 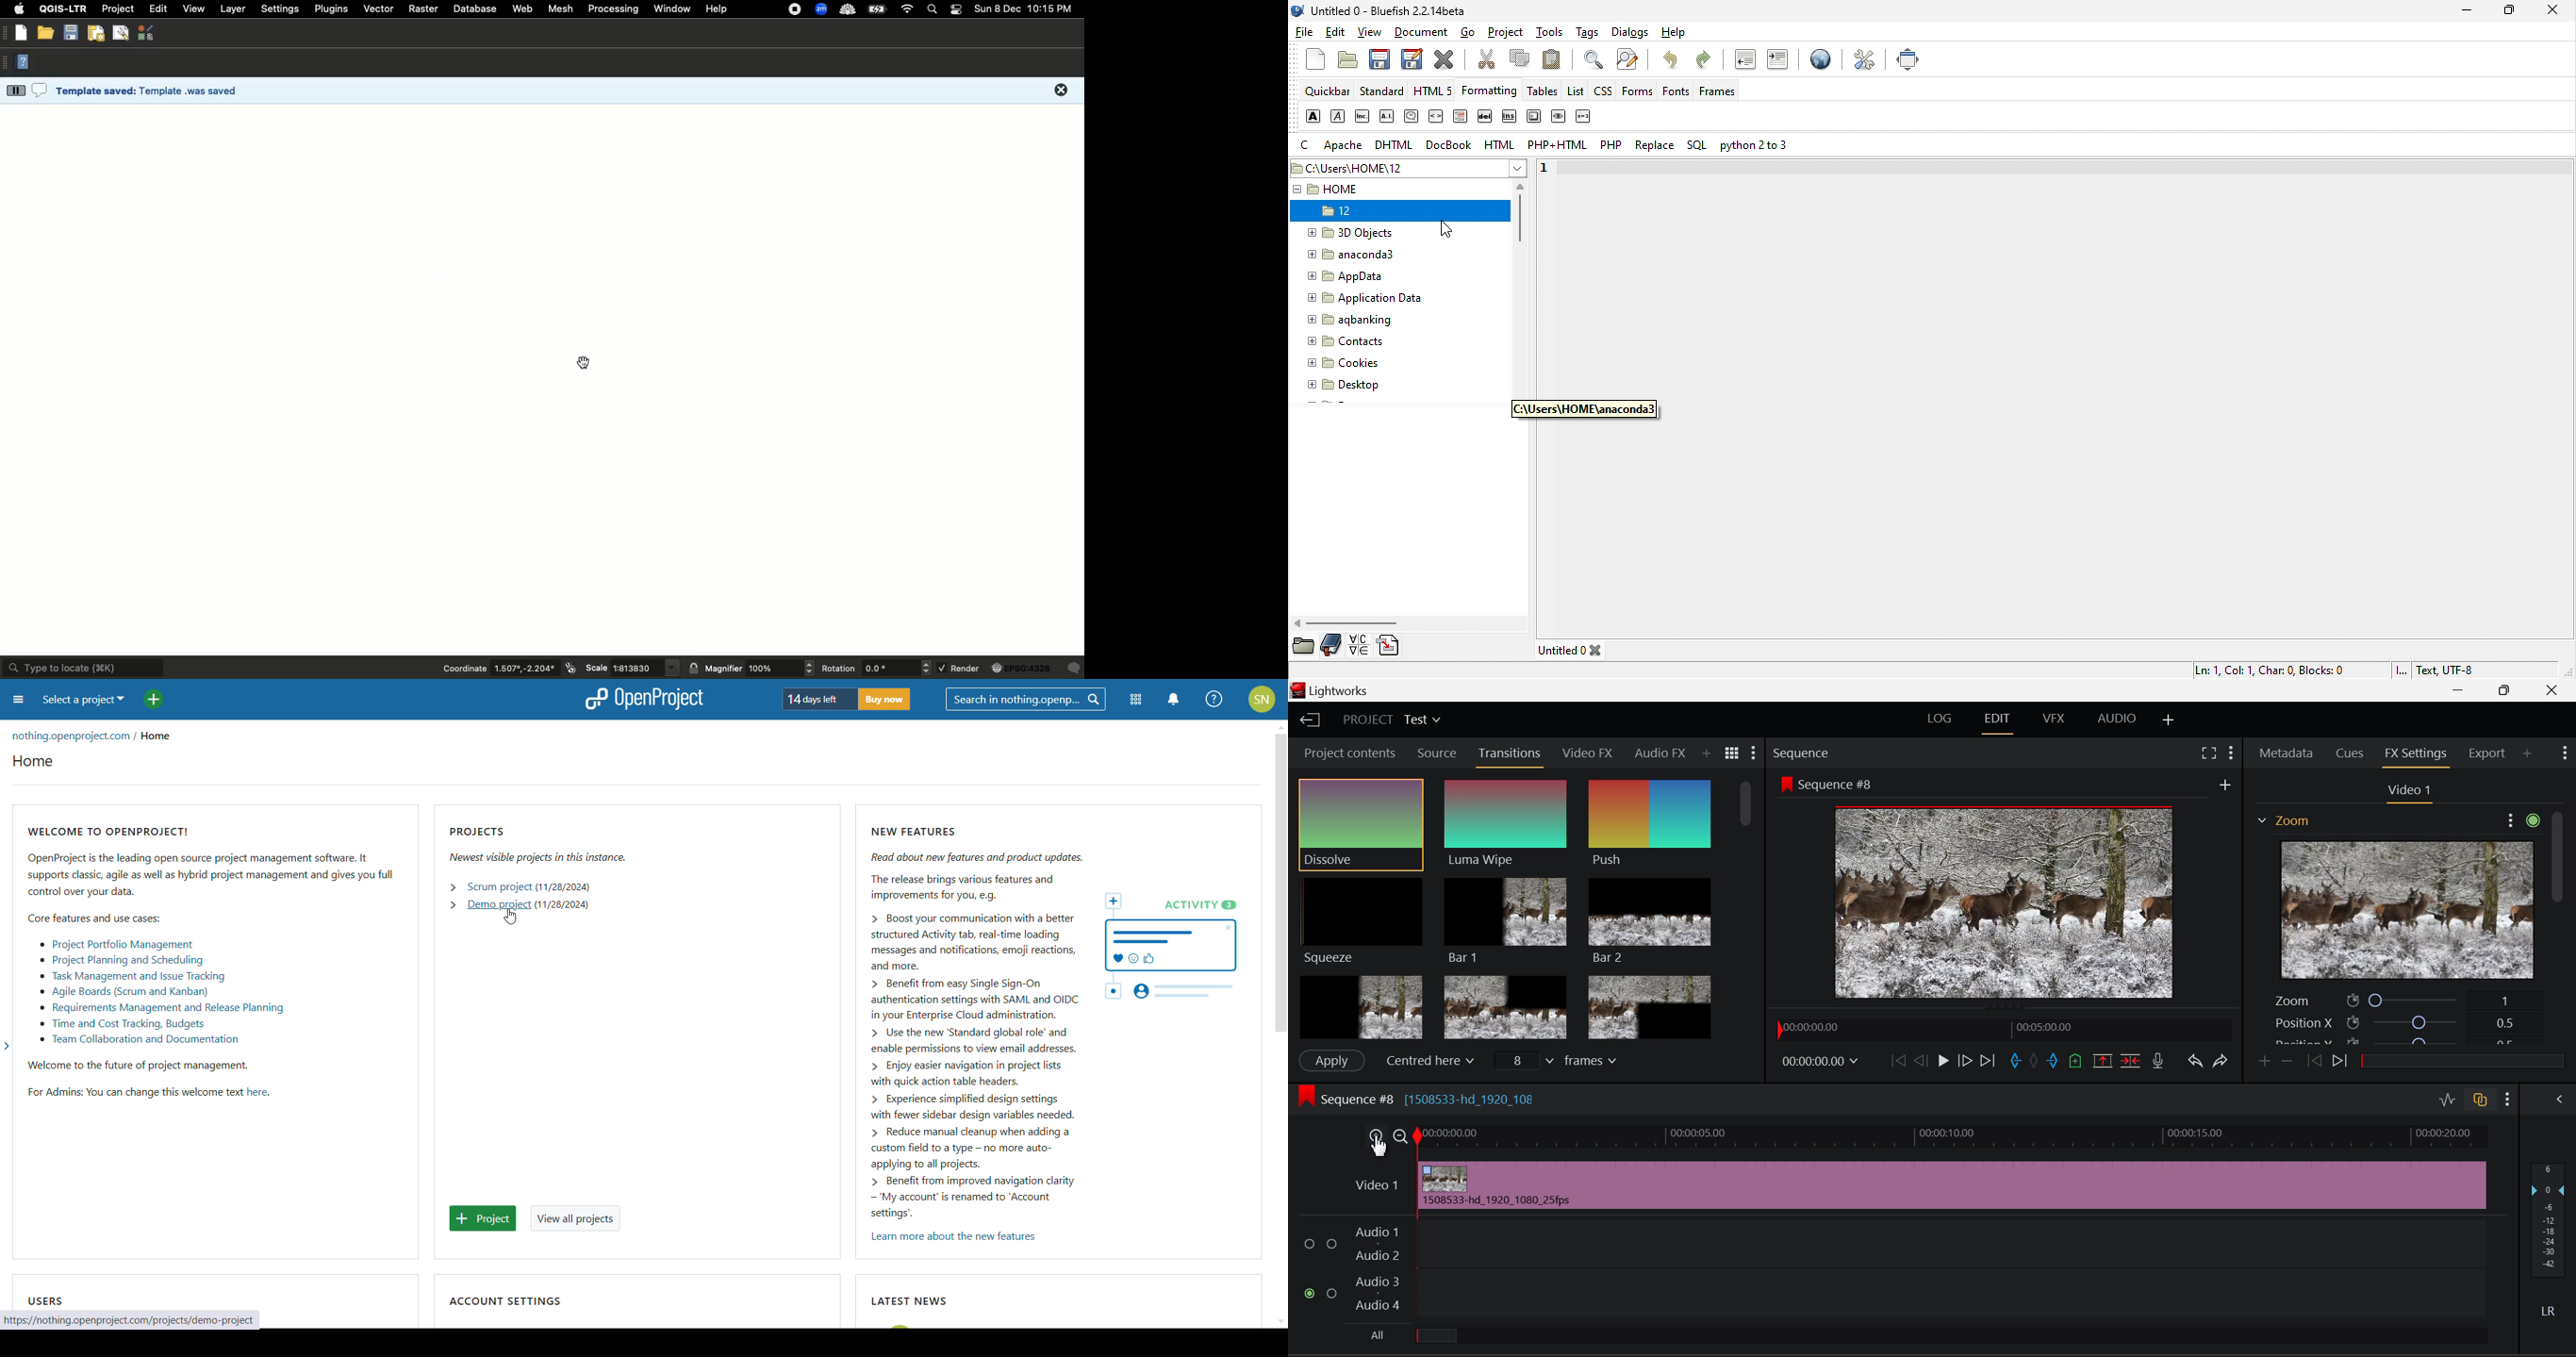 What do you see at coordinates (16, 91) in the screenshot?
I see `more` at bounding box center [16, 91].